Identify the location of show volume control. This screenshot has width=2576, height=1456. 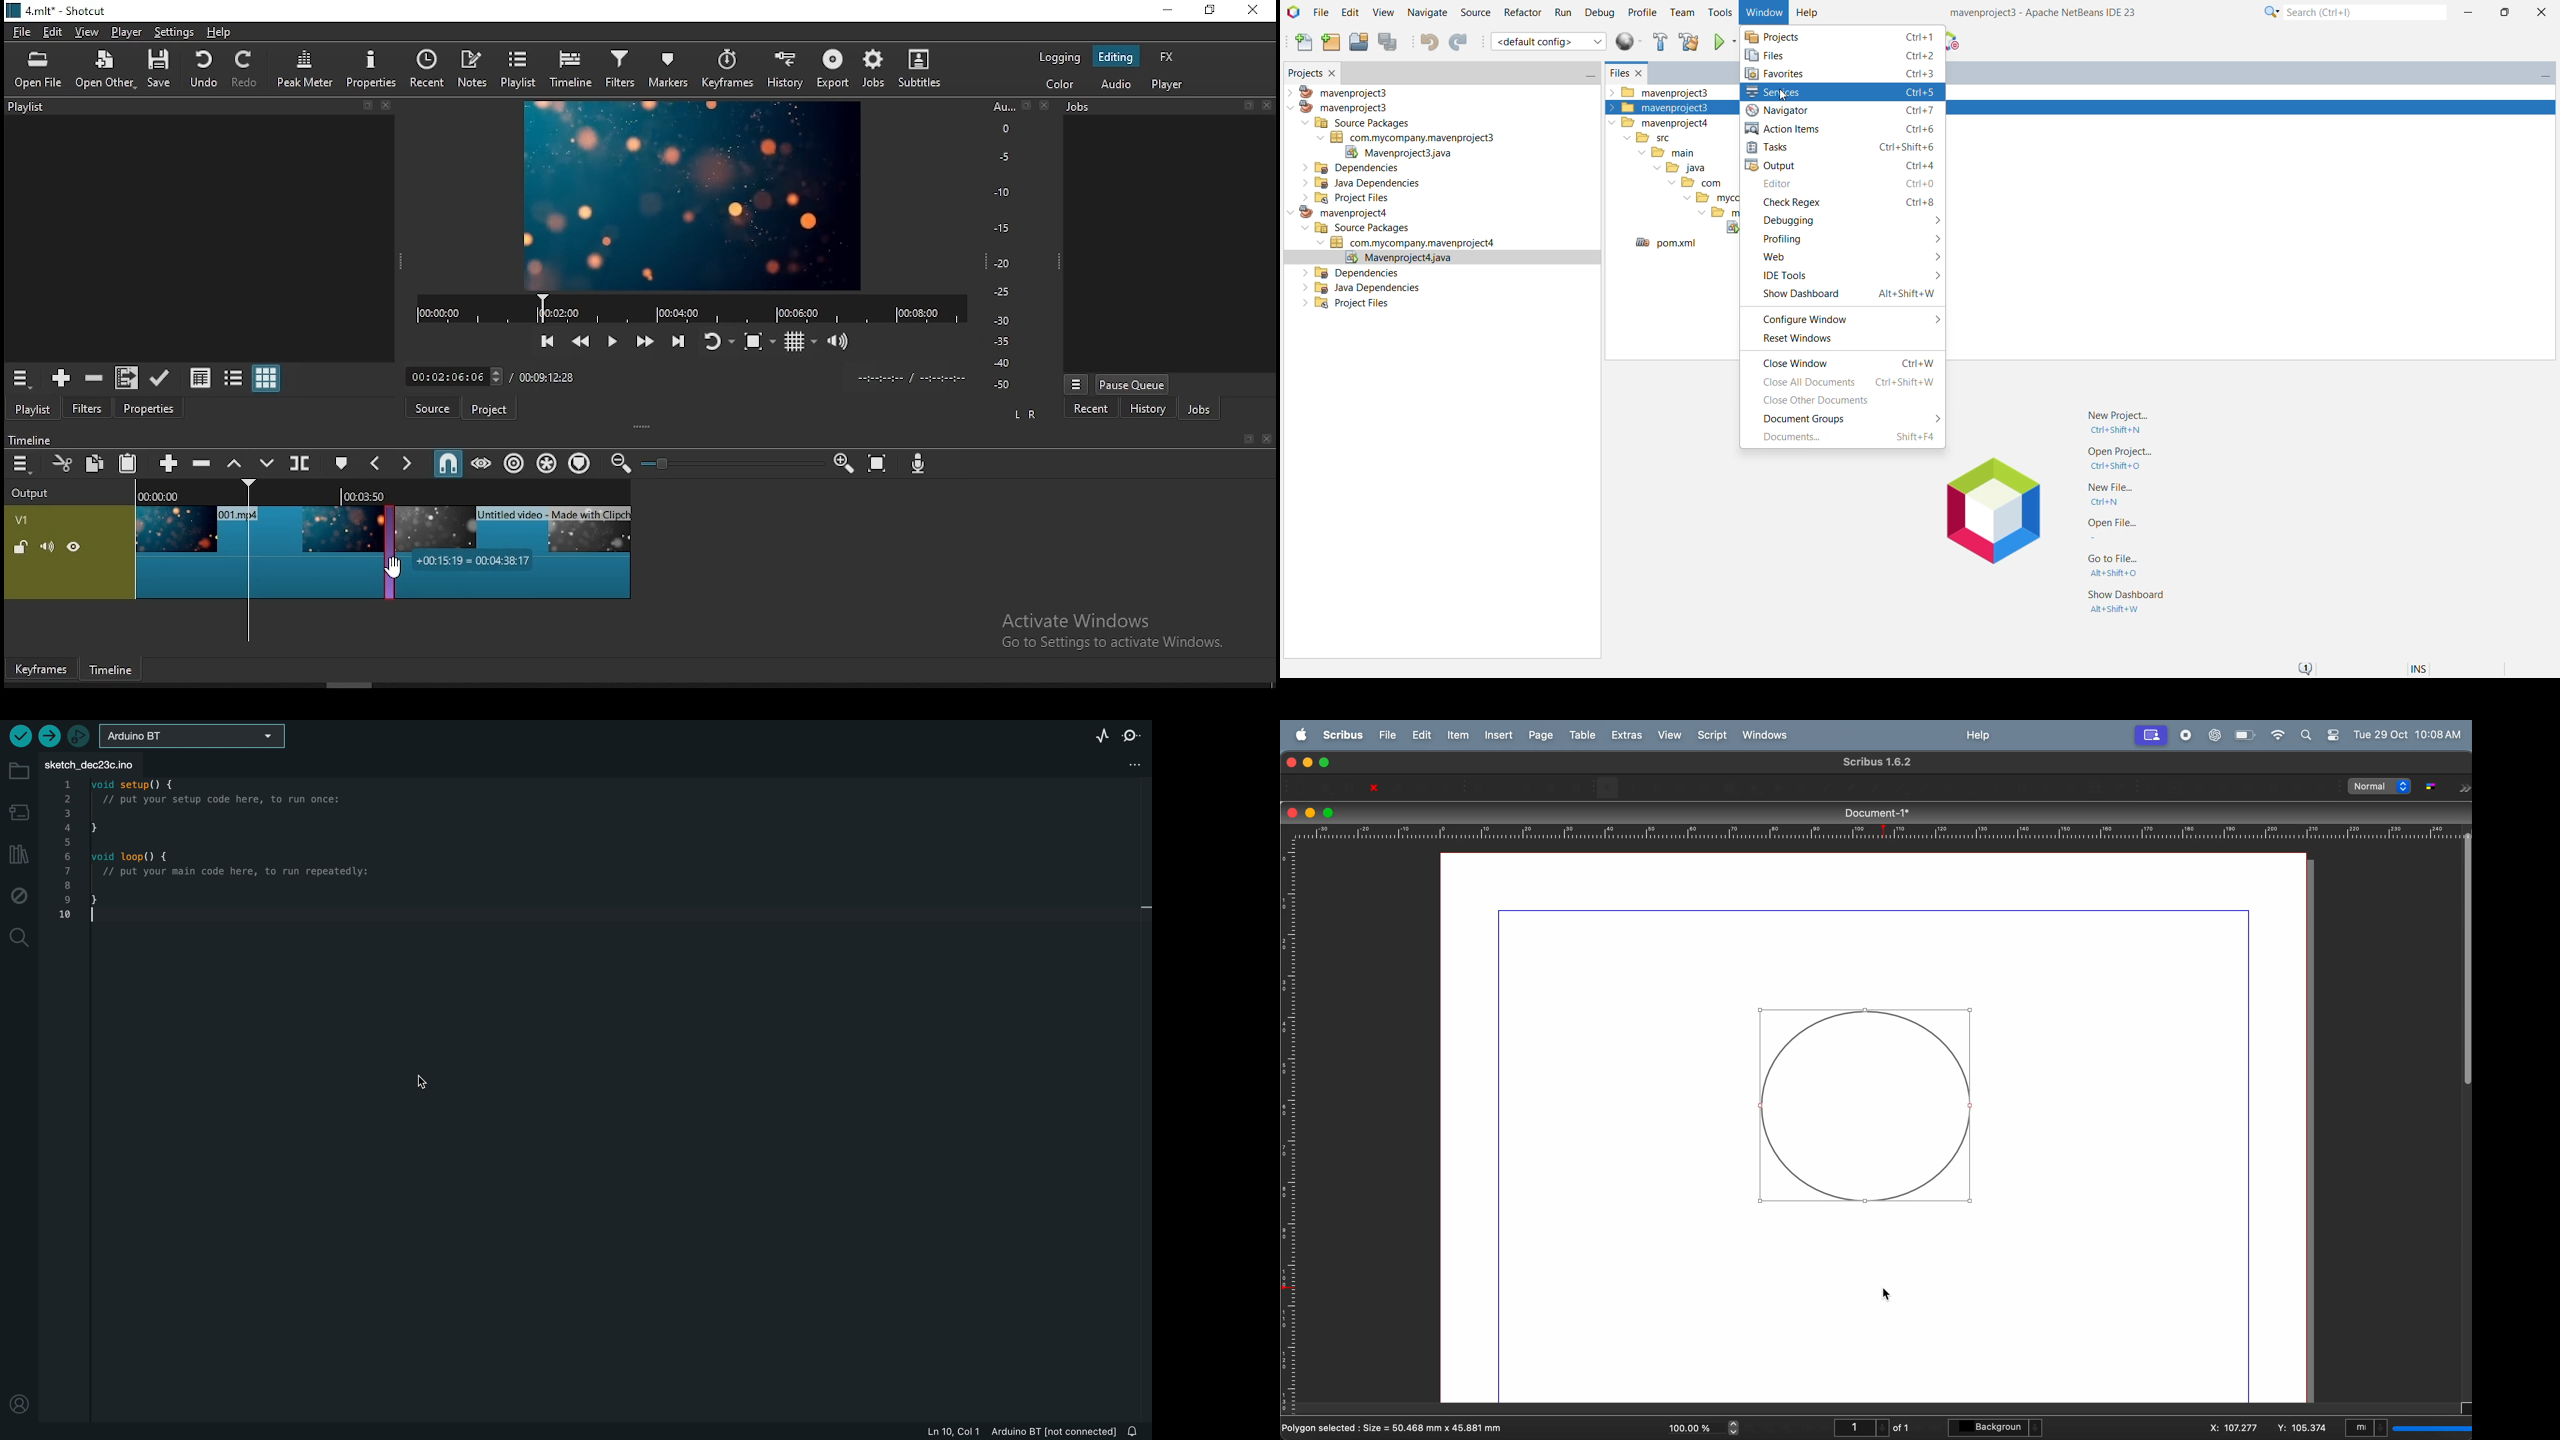
(837, 343).